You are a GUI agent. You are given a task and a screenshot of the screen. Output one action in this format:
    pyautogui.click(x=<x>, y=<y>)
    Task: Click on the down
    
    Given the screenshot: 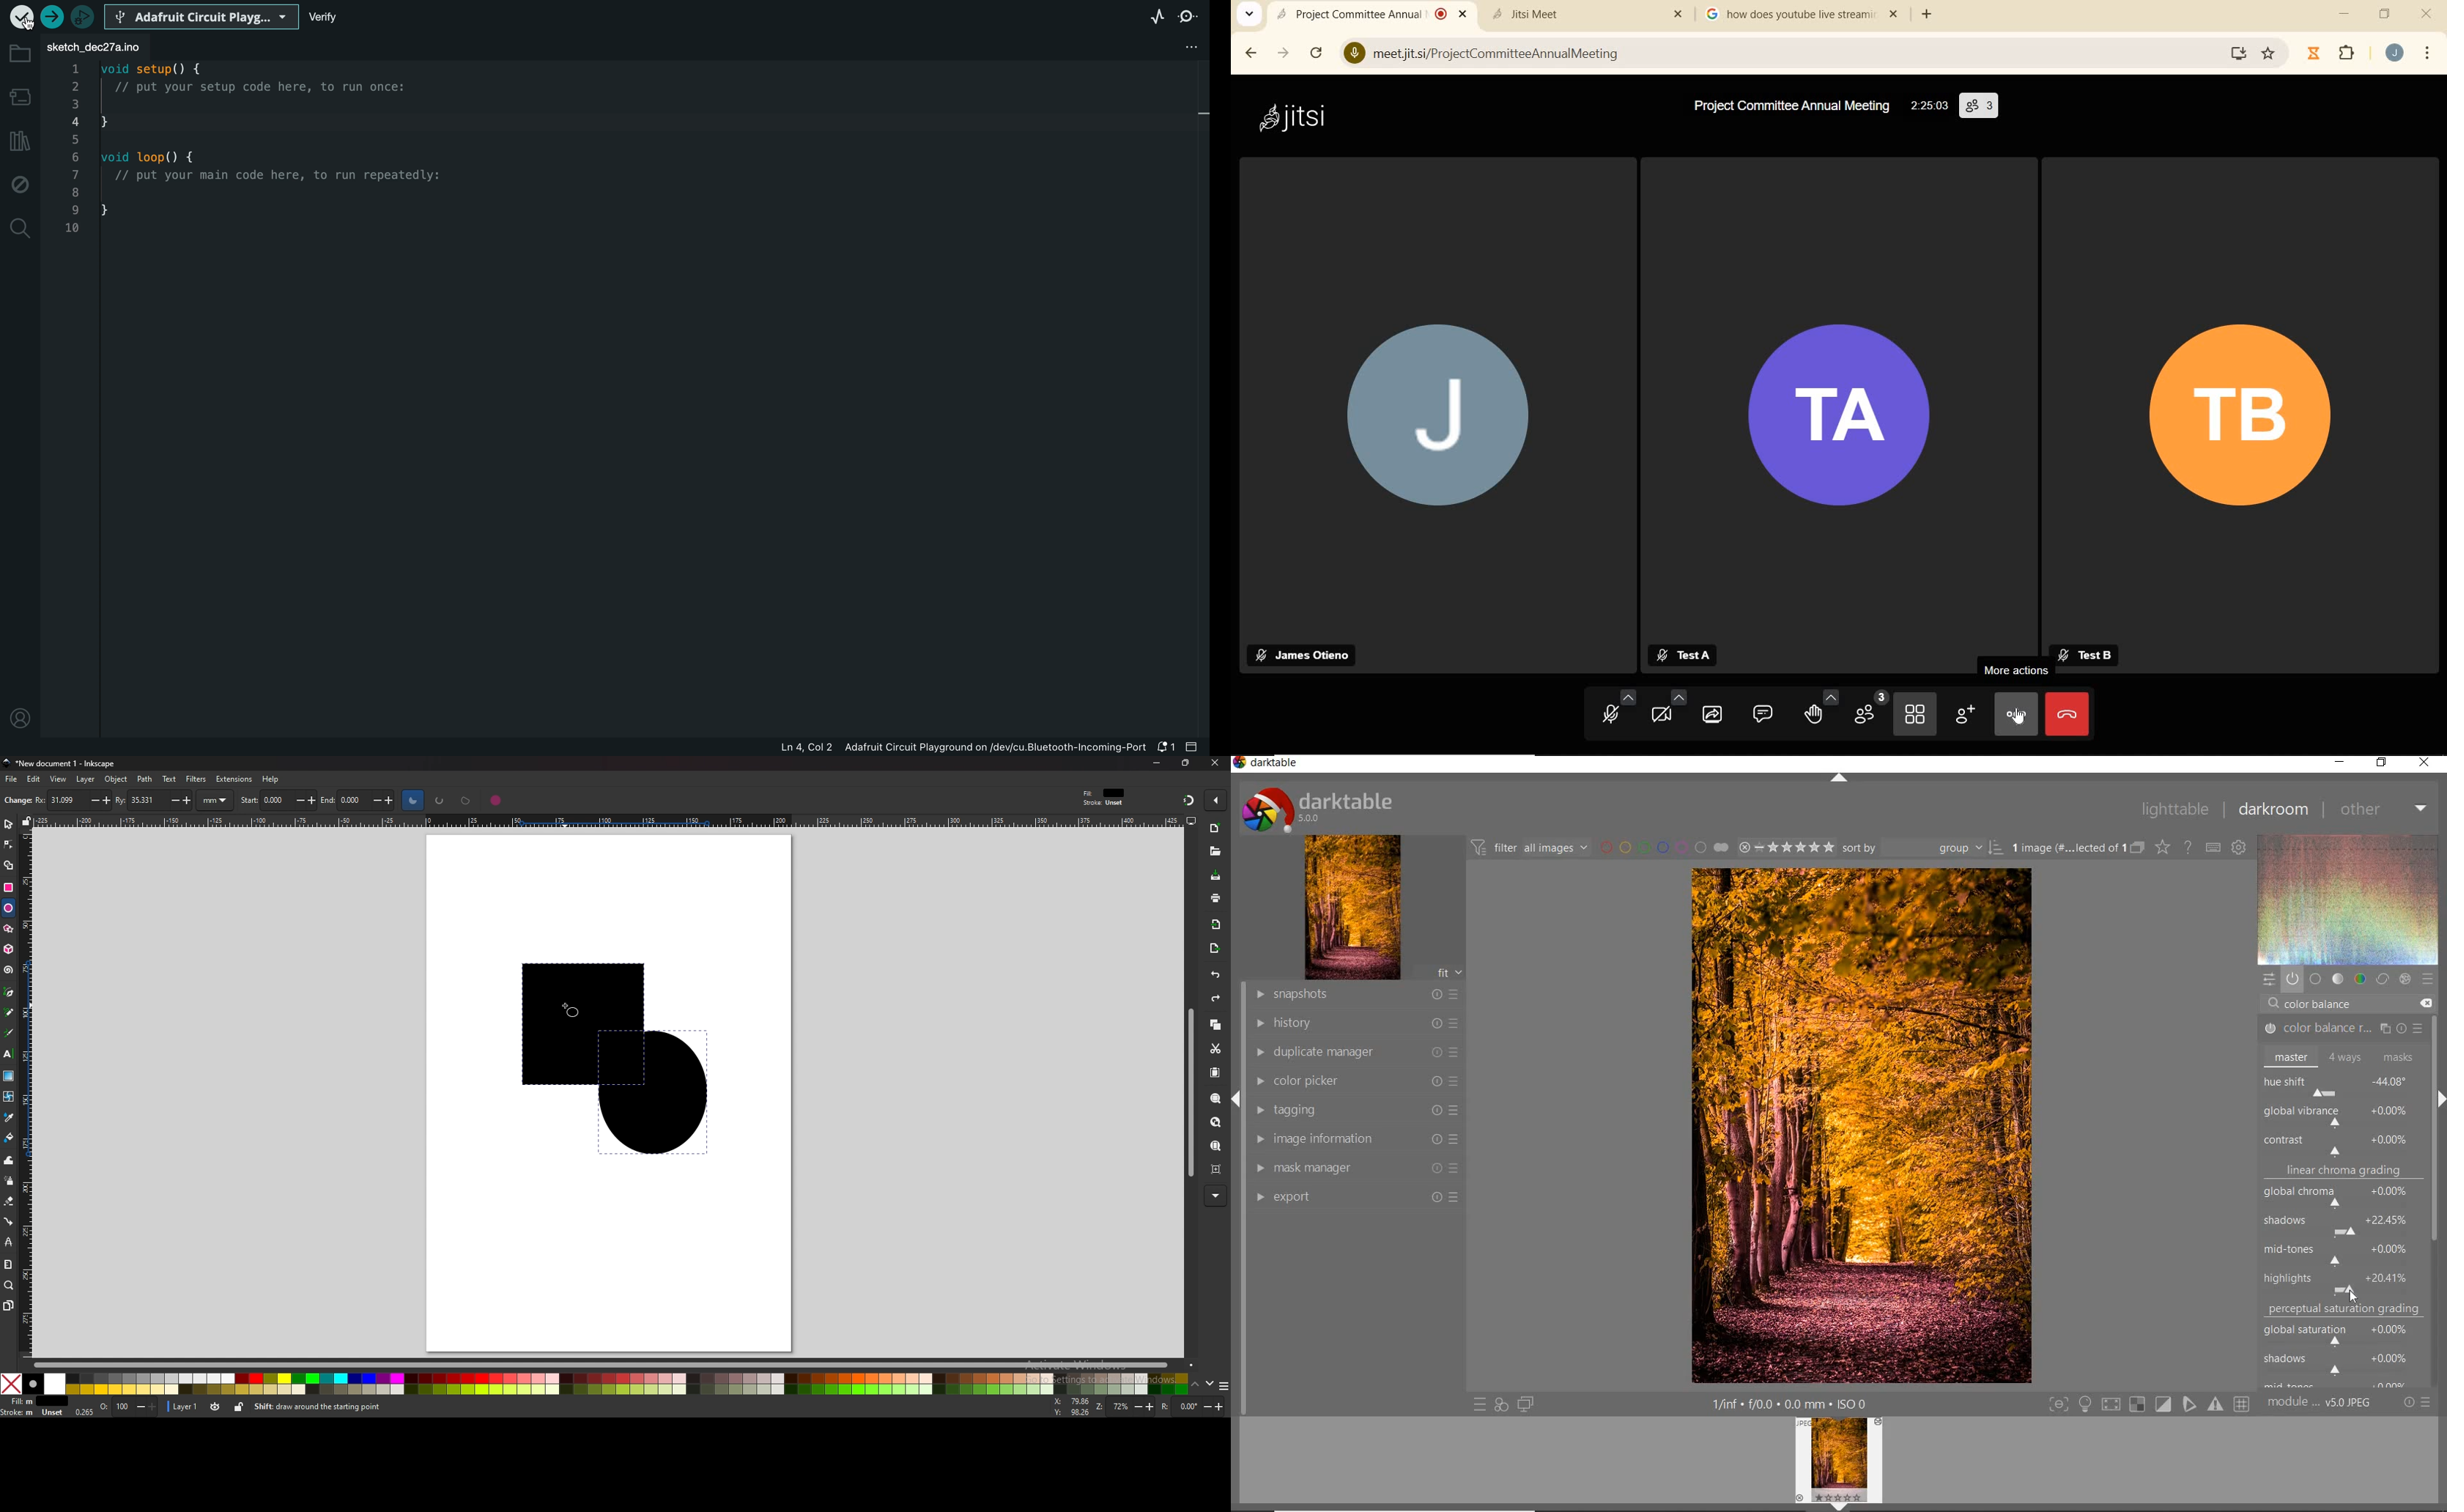 What is the action you would take?
    pyautogui.click(x=1211, y=1385)
    